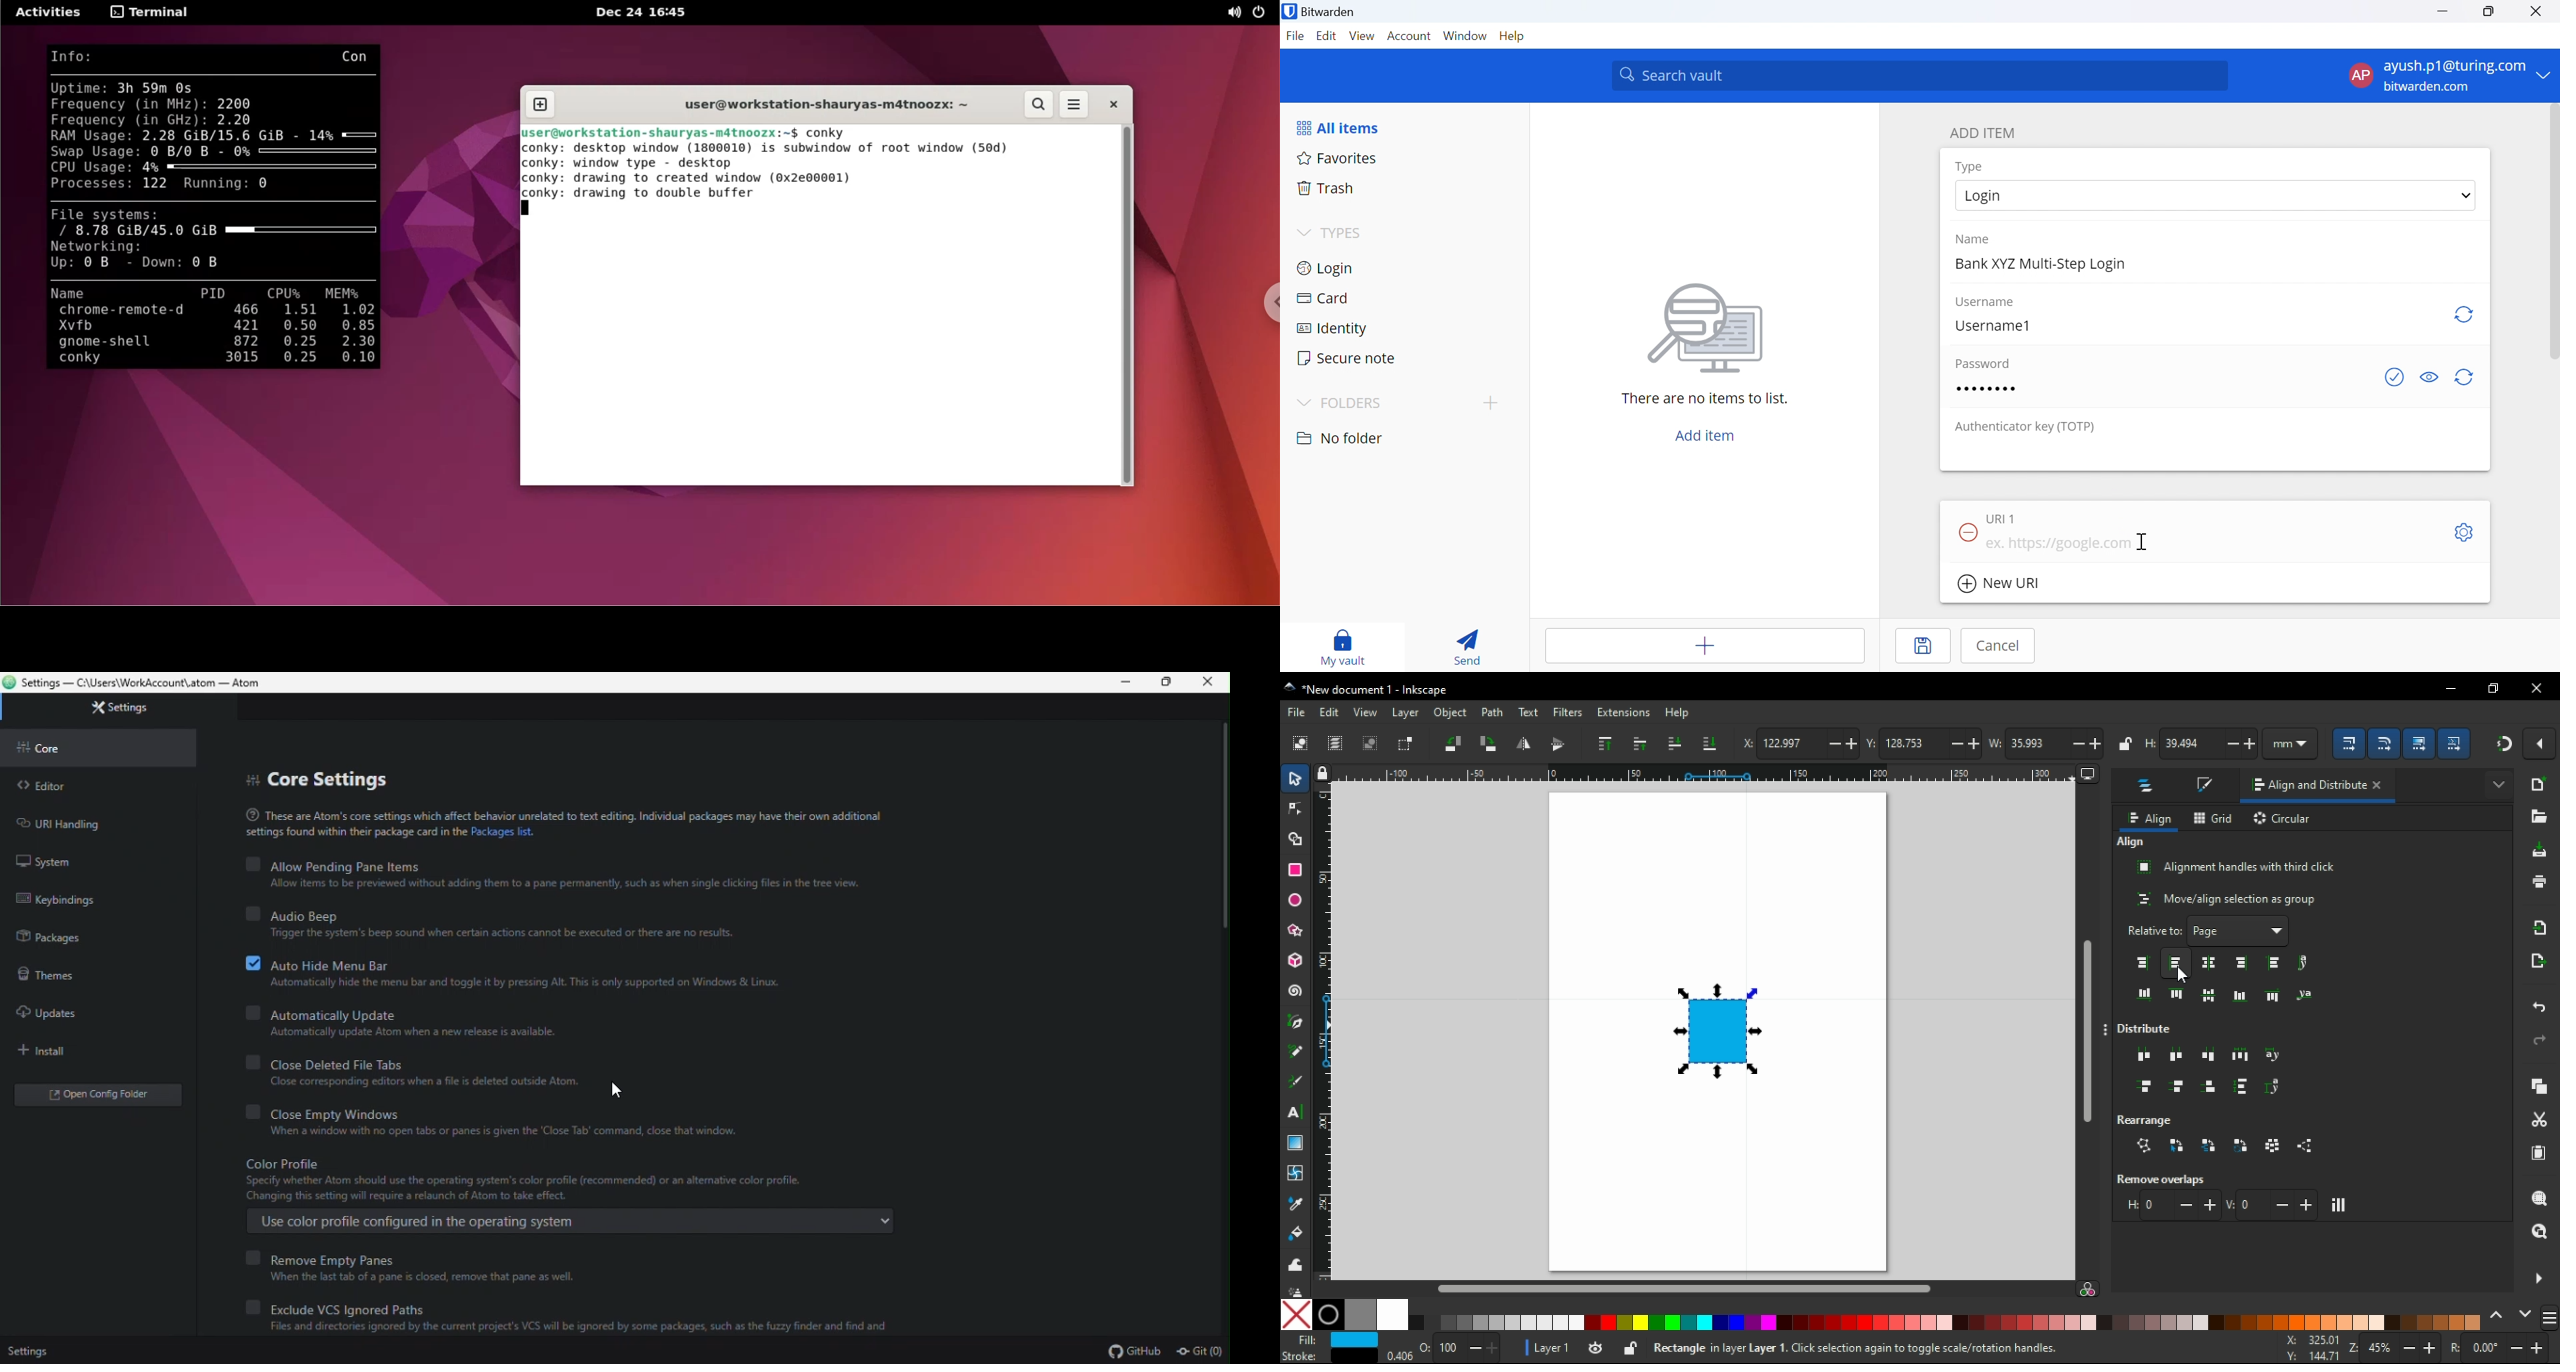  What do you see at coordinates (137, 682) in the screenshot?
I see `file name and file path ` at bounding box center [137, 682].